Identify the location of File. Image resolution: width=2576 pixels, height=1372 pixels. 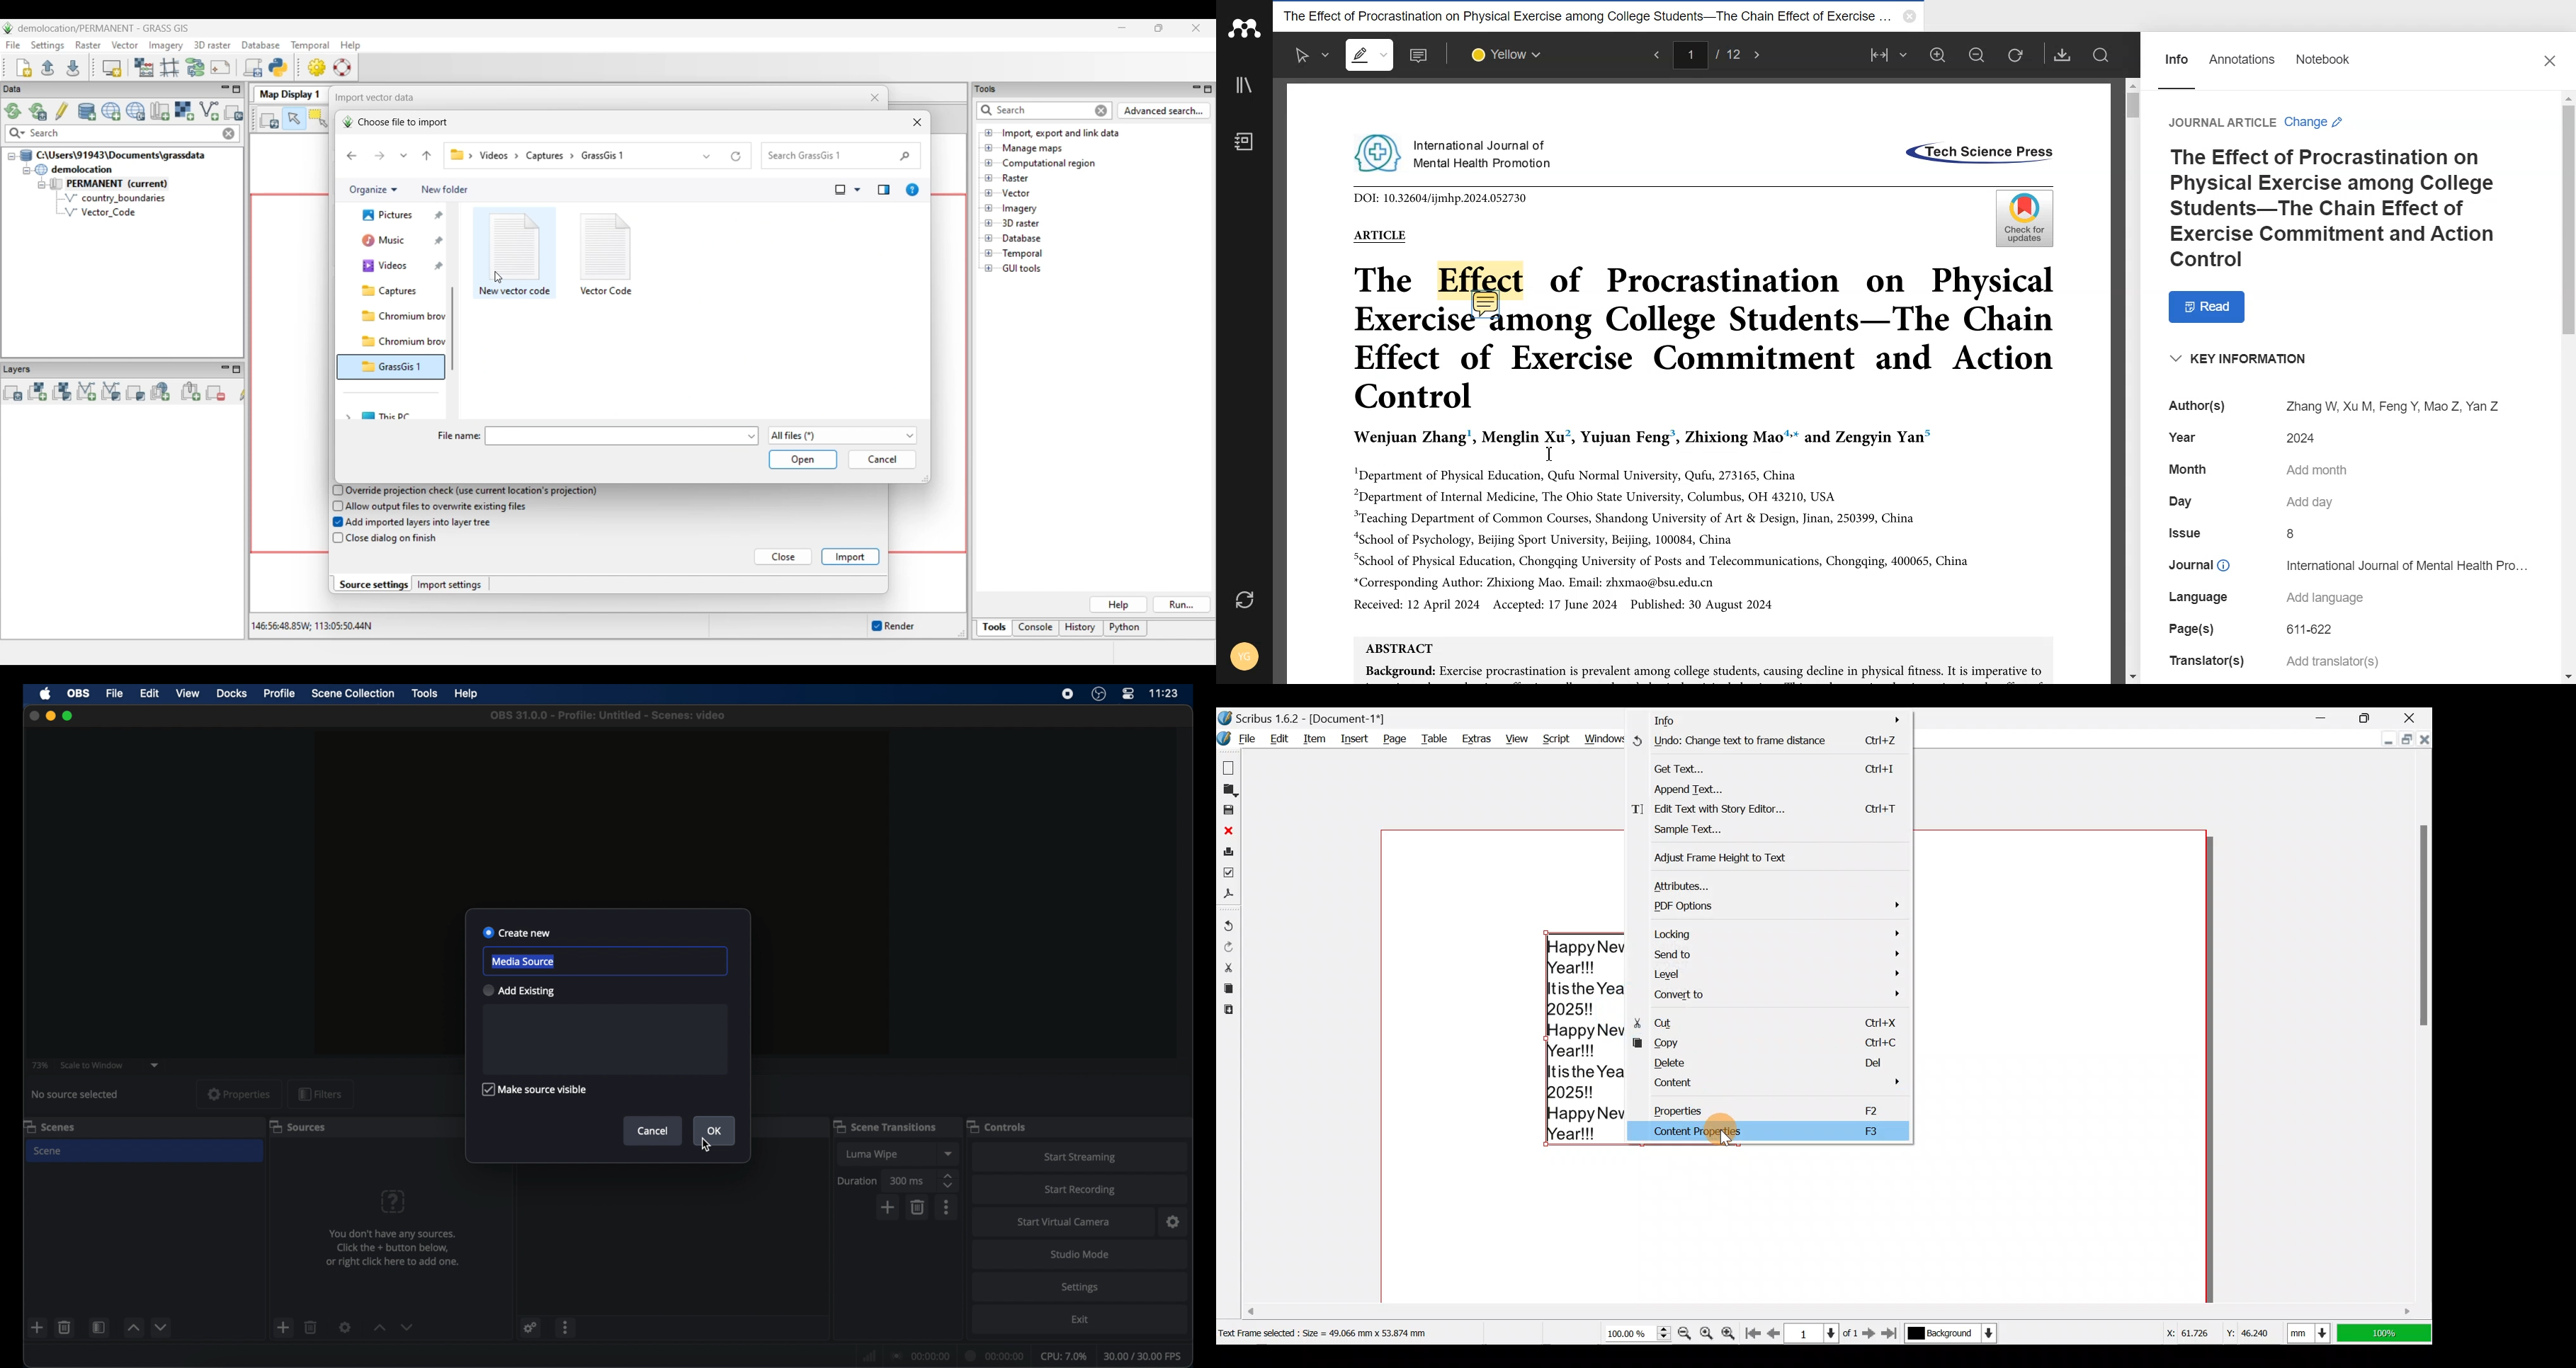
(1240, 740).